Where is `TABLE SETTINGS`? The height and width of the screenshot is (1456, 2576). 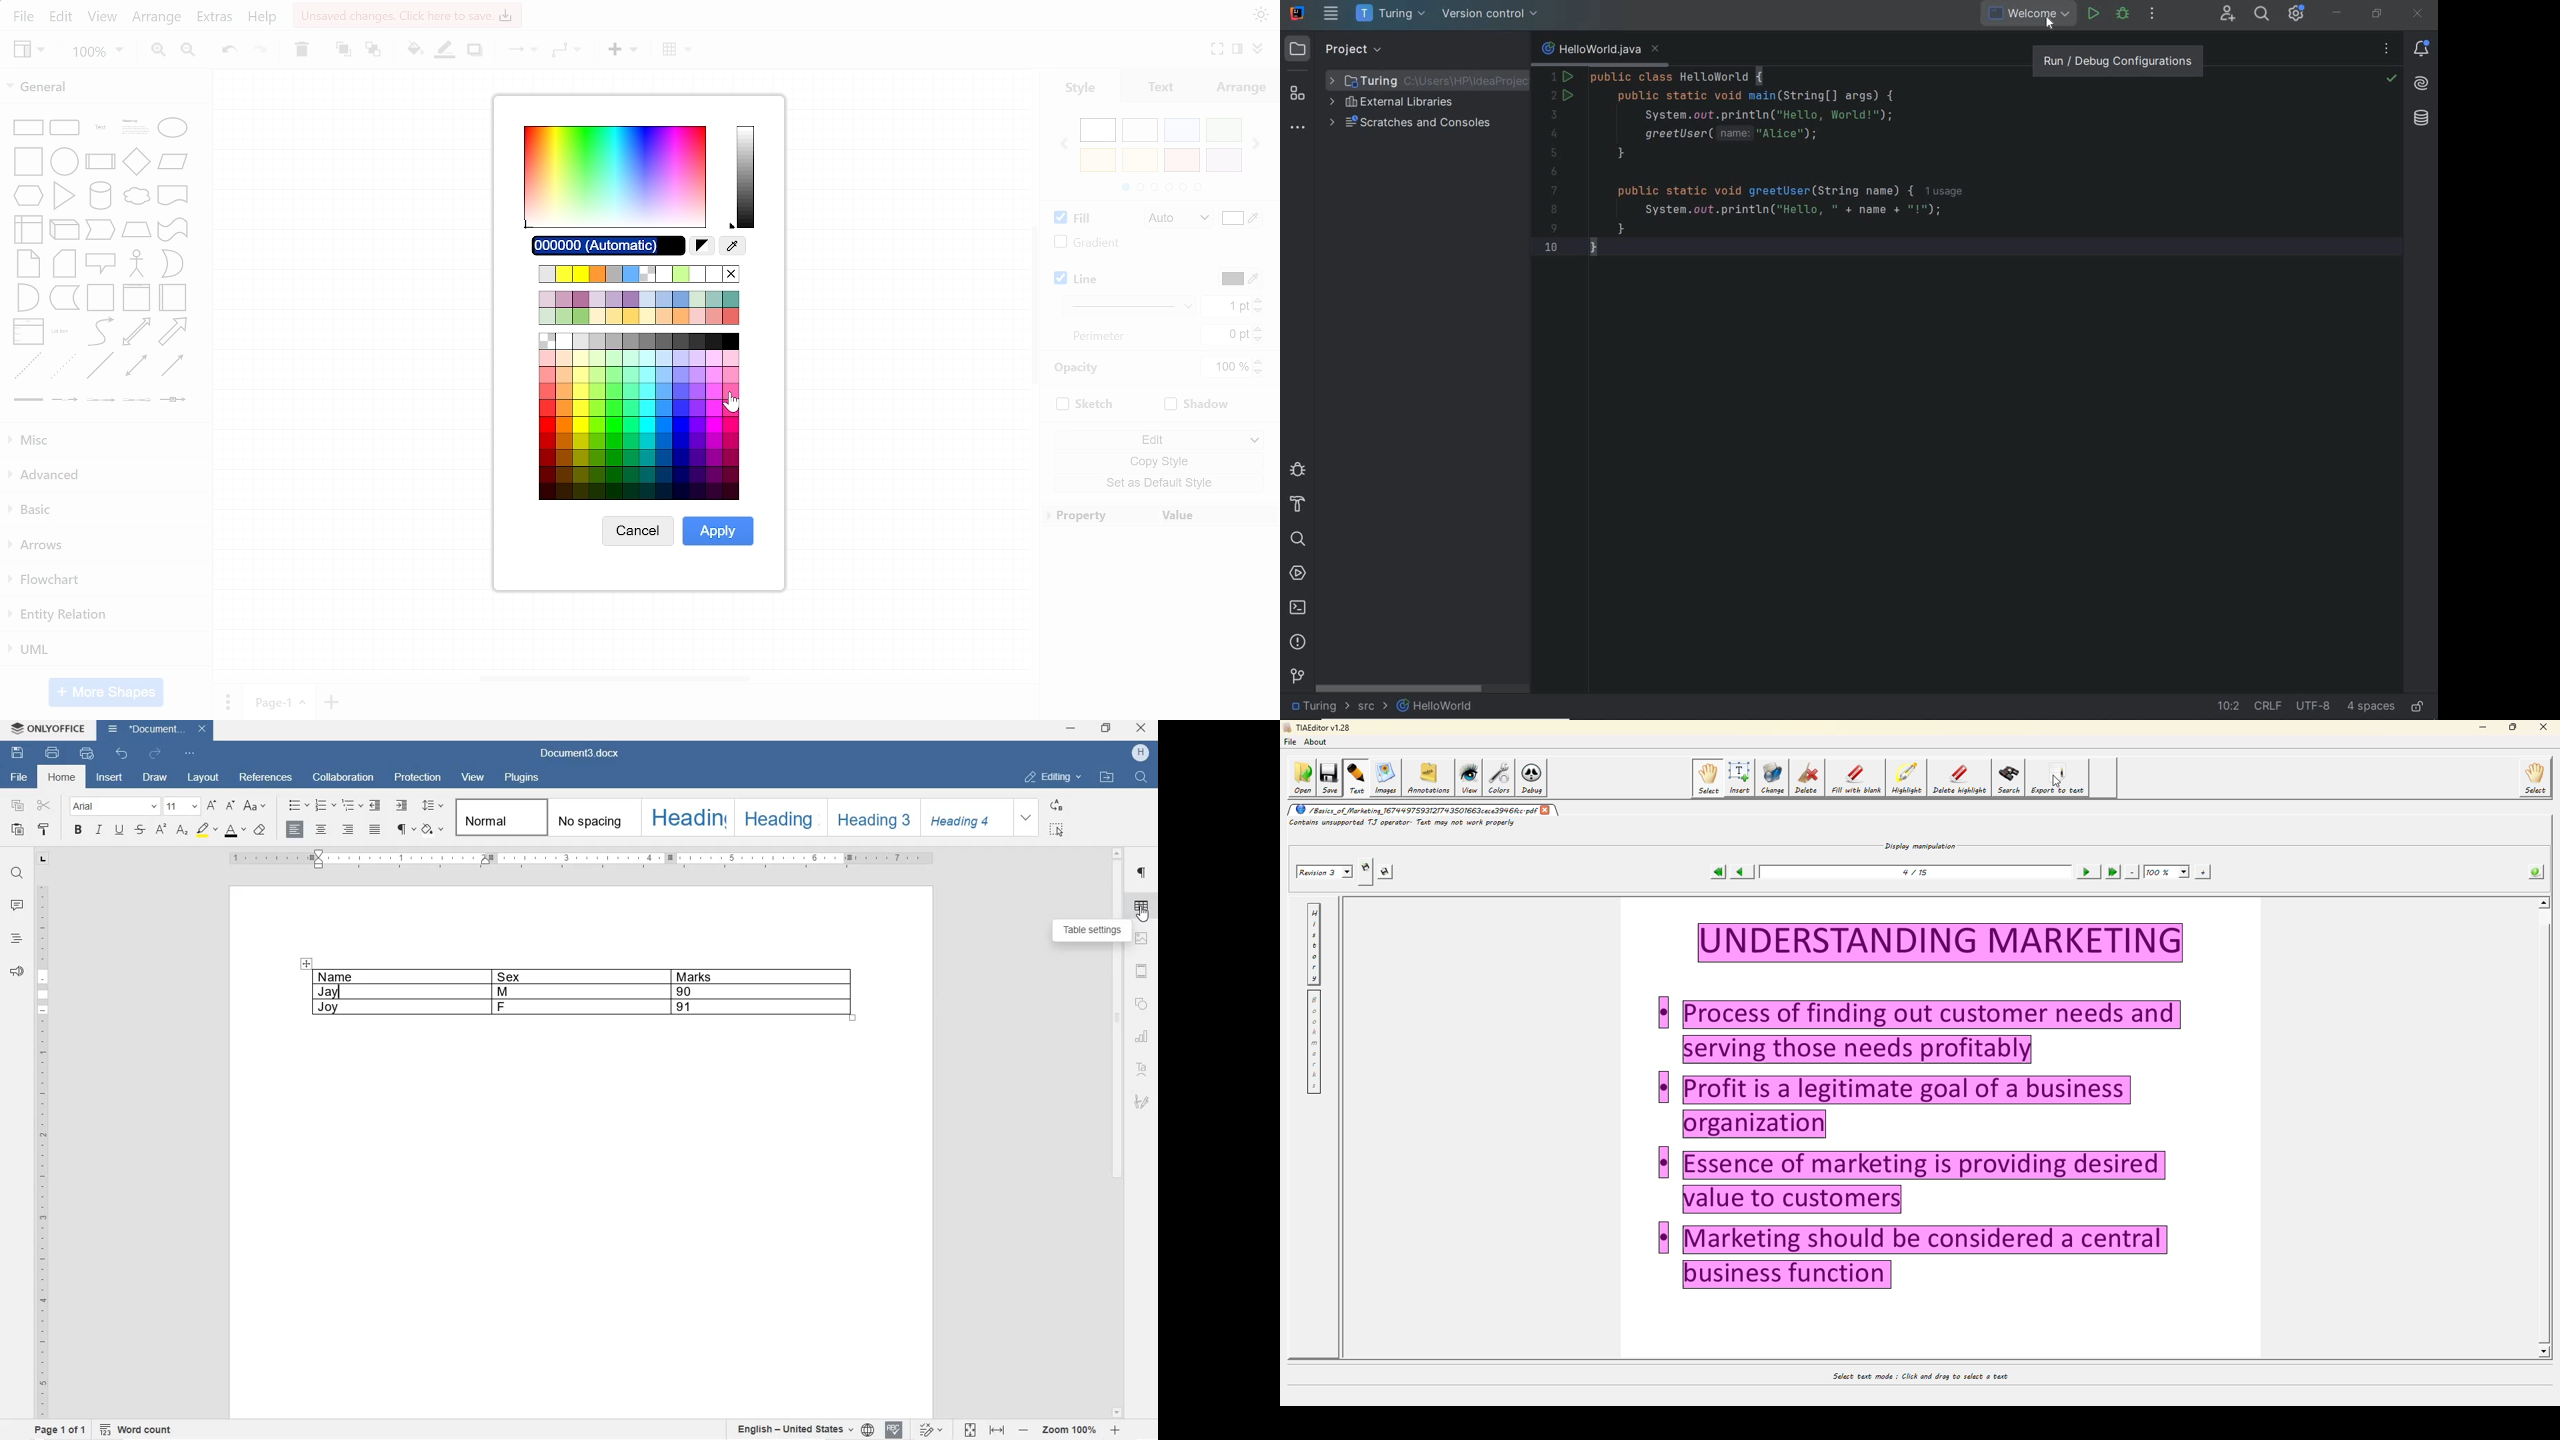 TABLE SETTINGS is located at coordinates (1142, 905).